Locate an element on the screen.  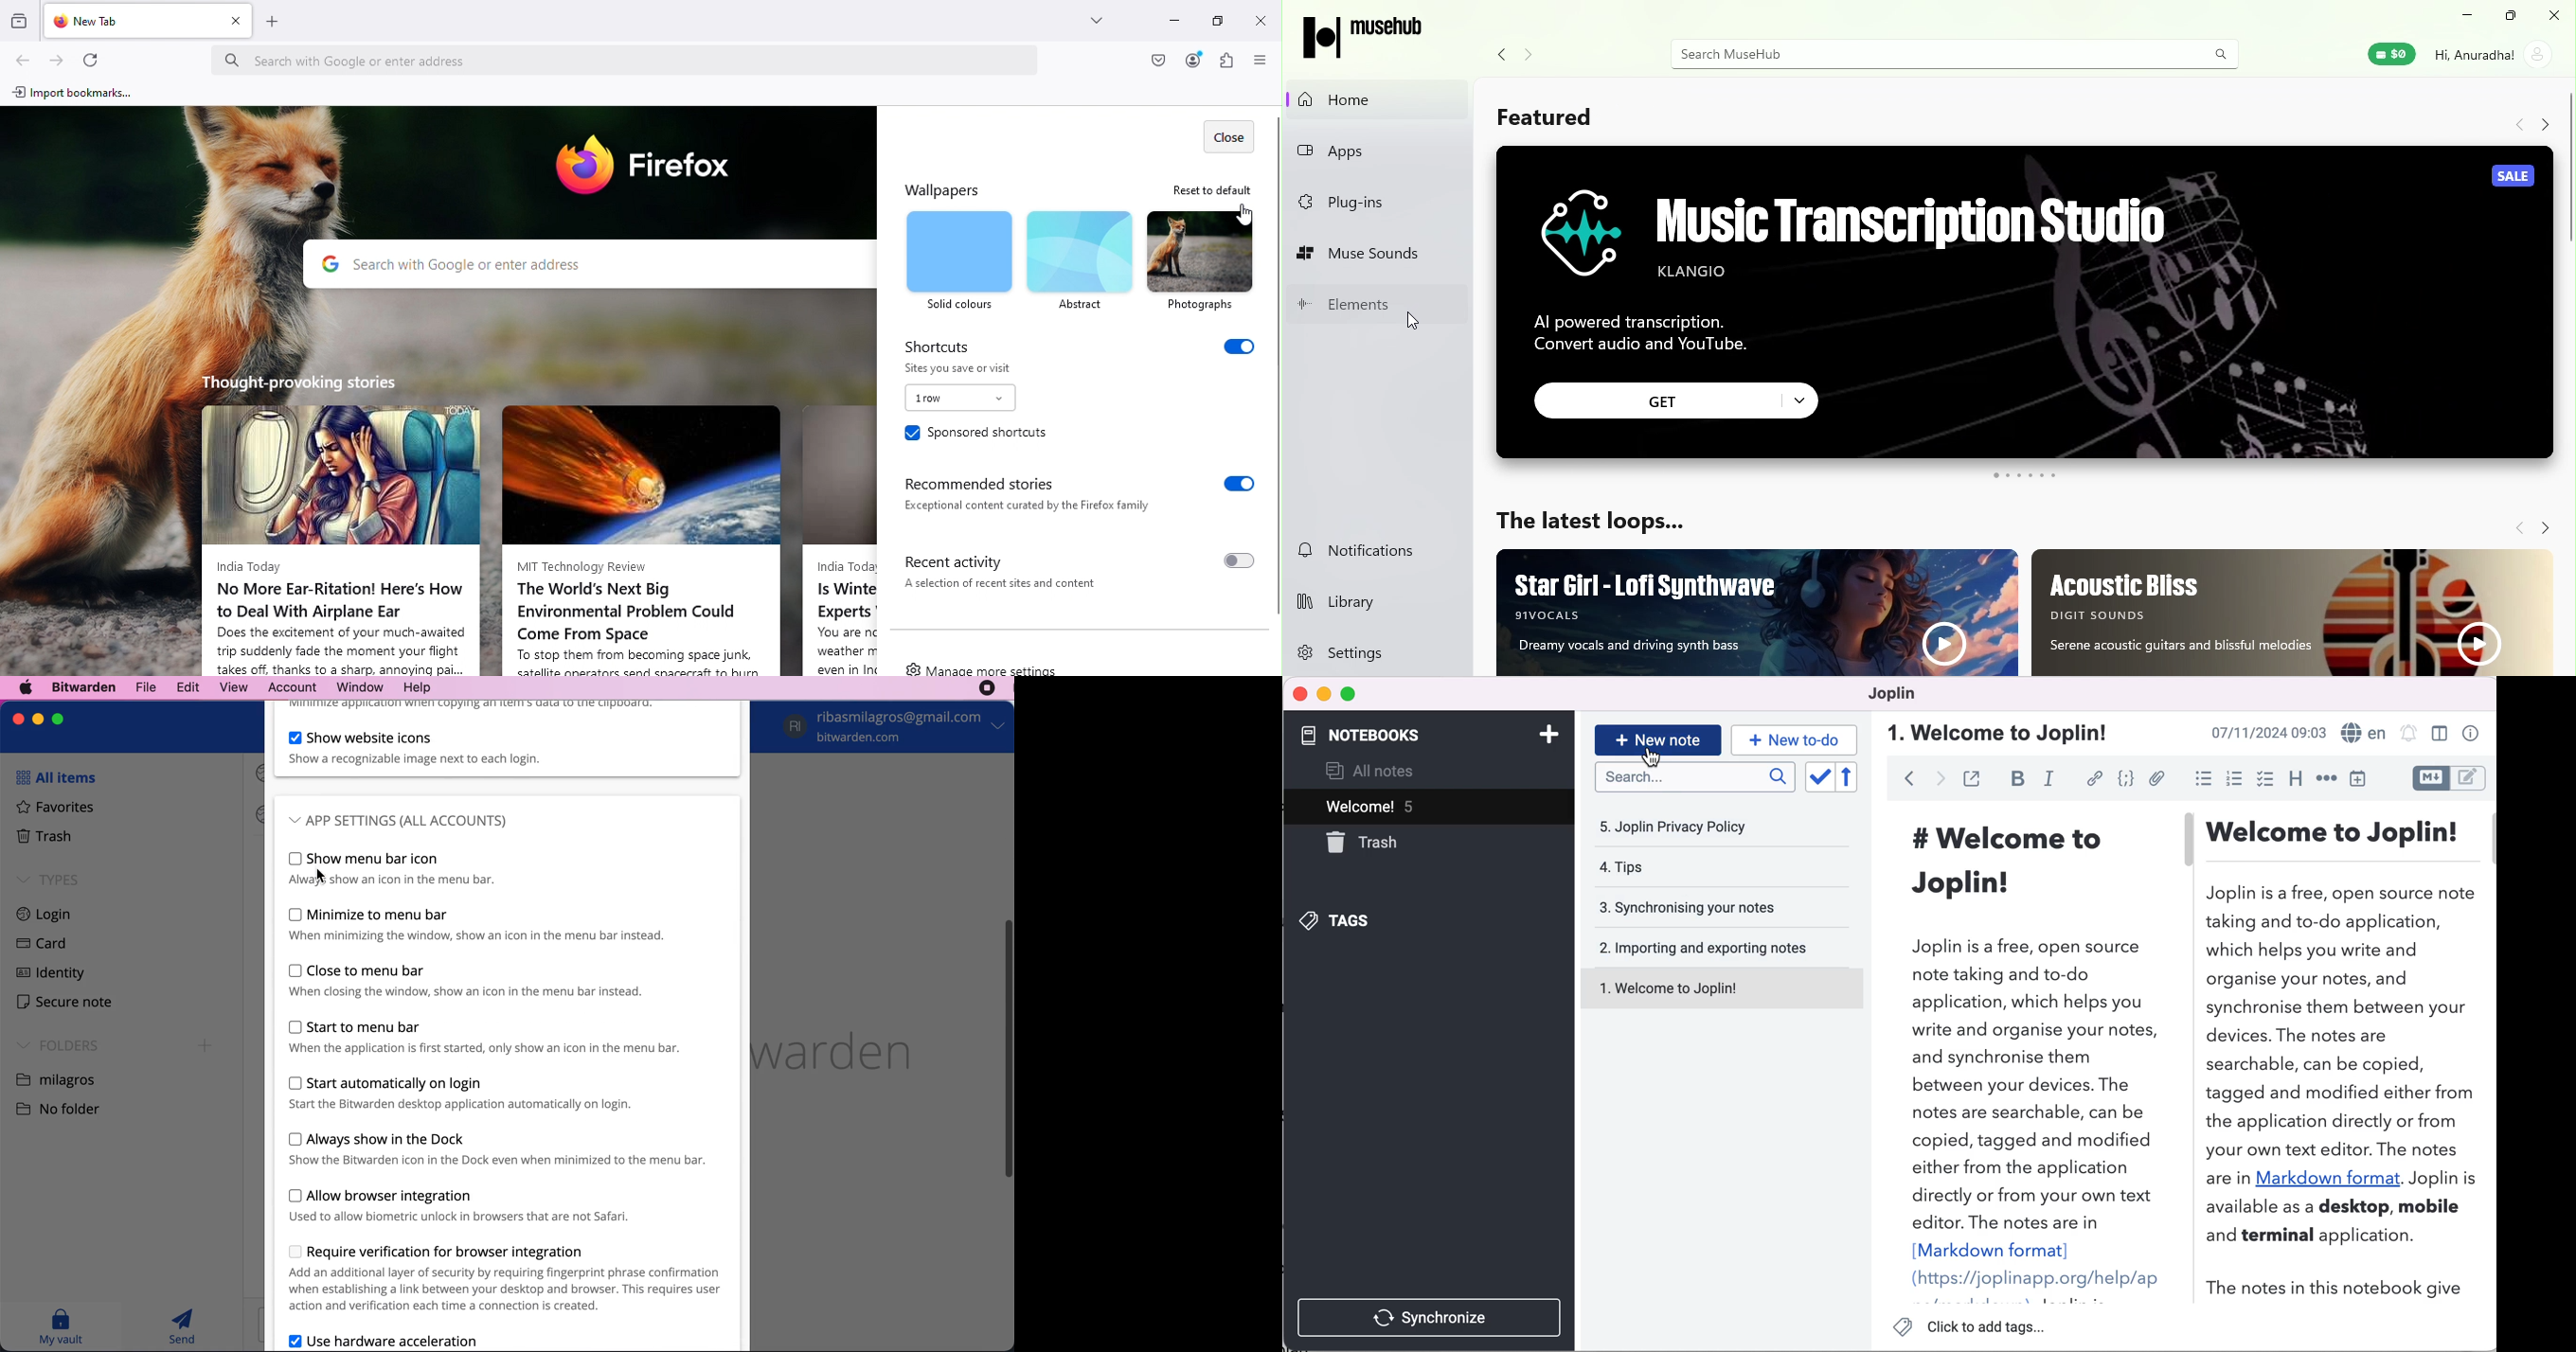
Navigate back is located at coordinates (1500, 54).